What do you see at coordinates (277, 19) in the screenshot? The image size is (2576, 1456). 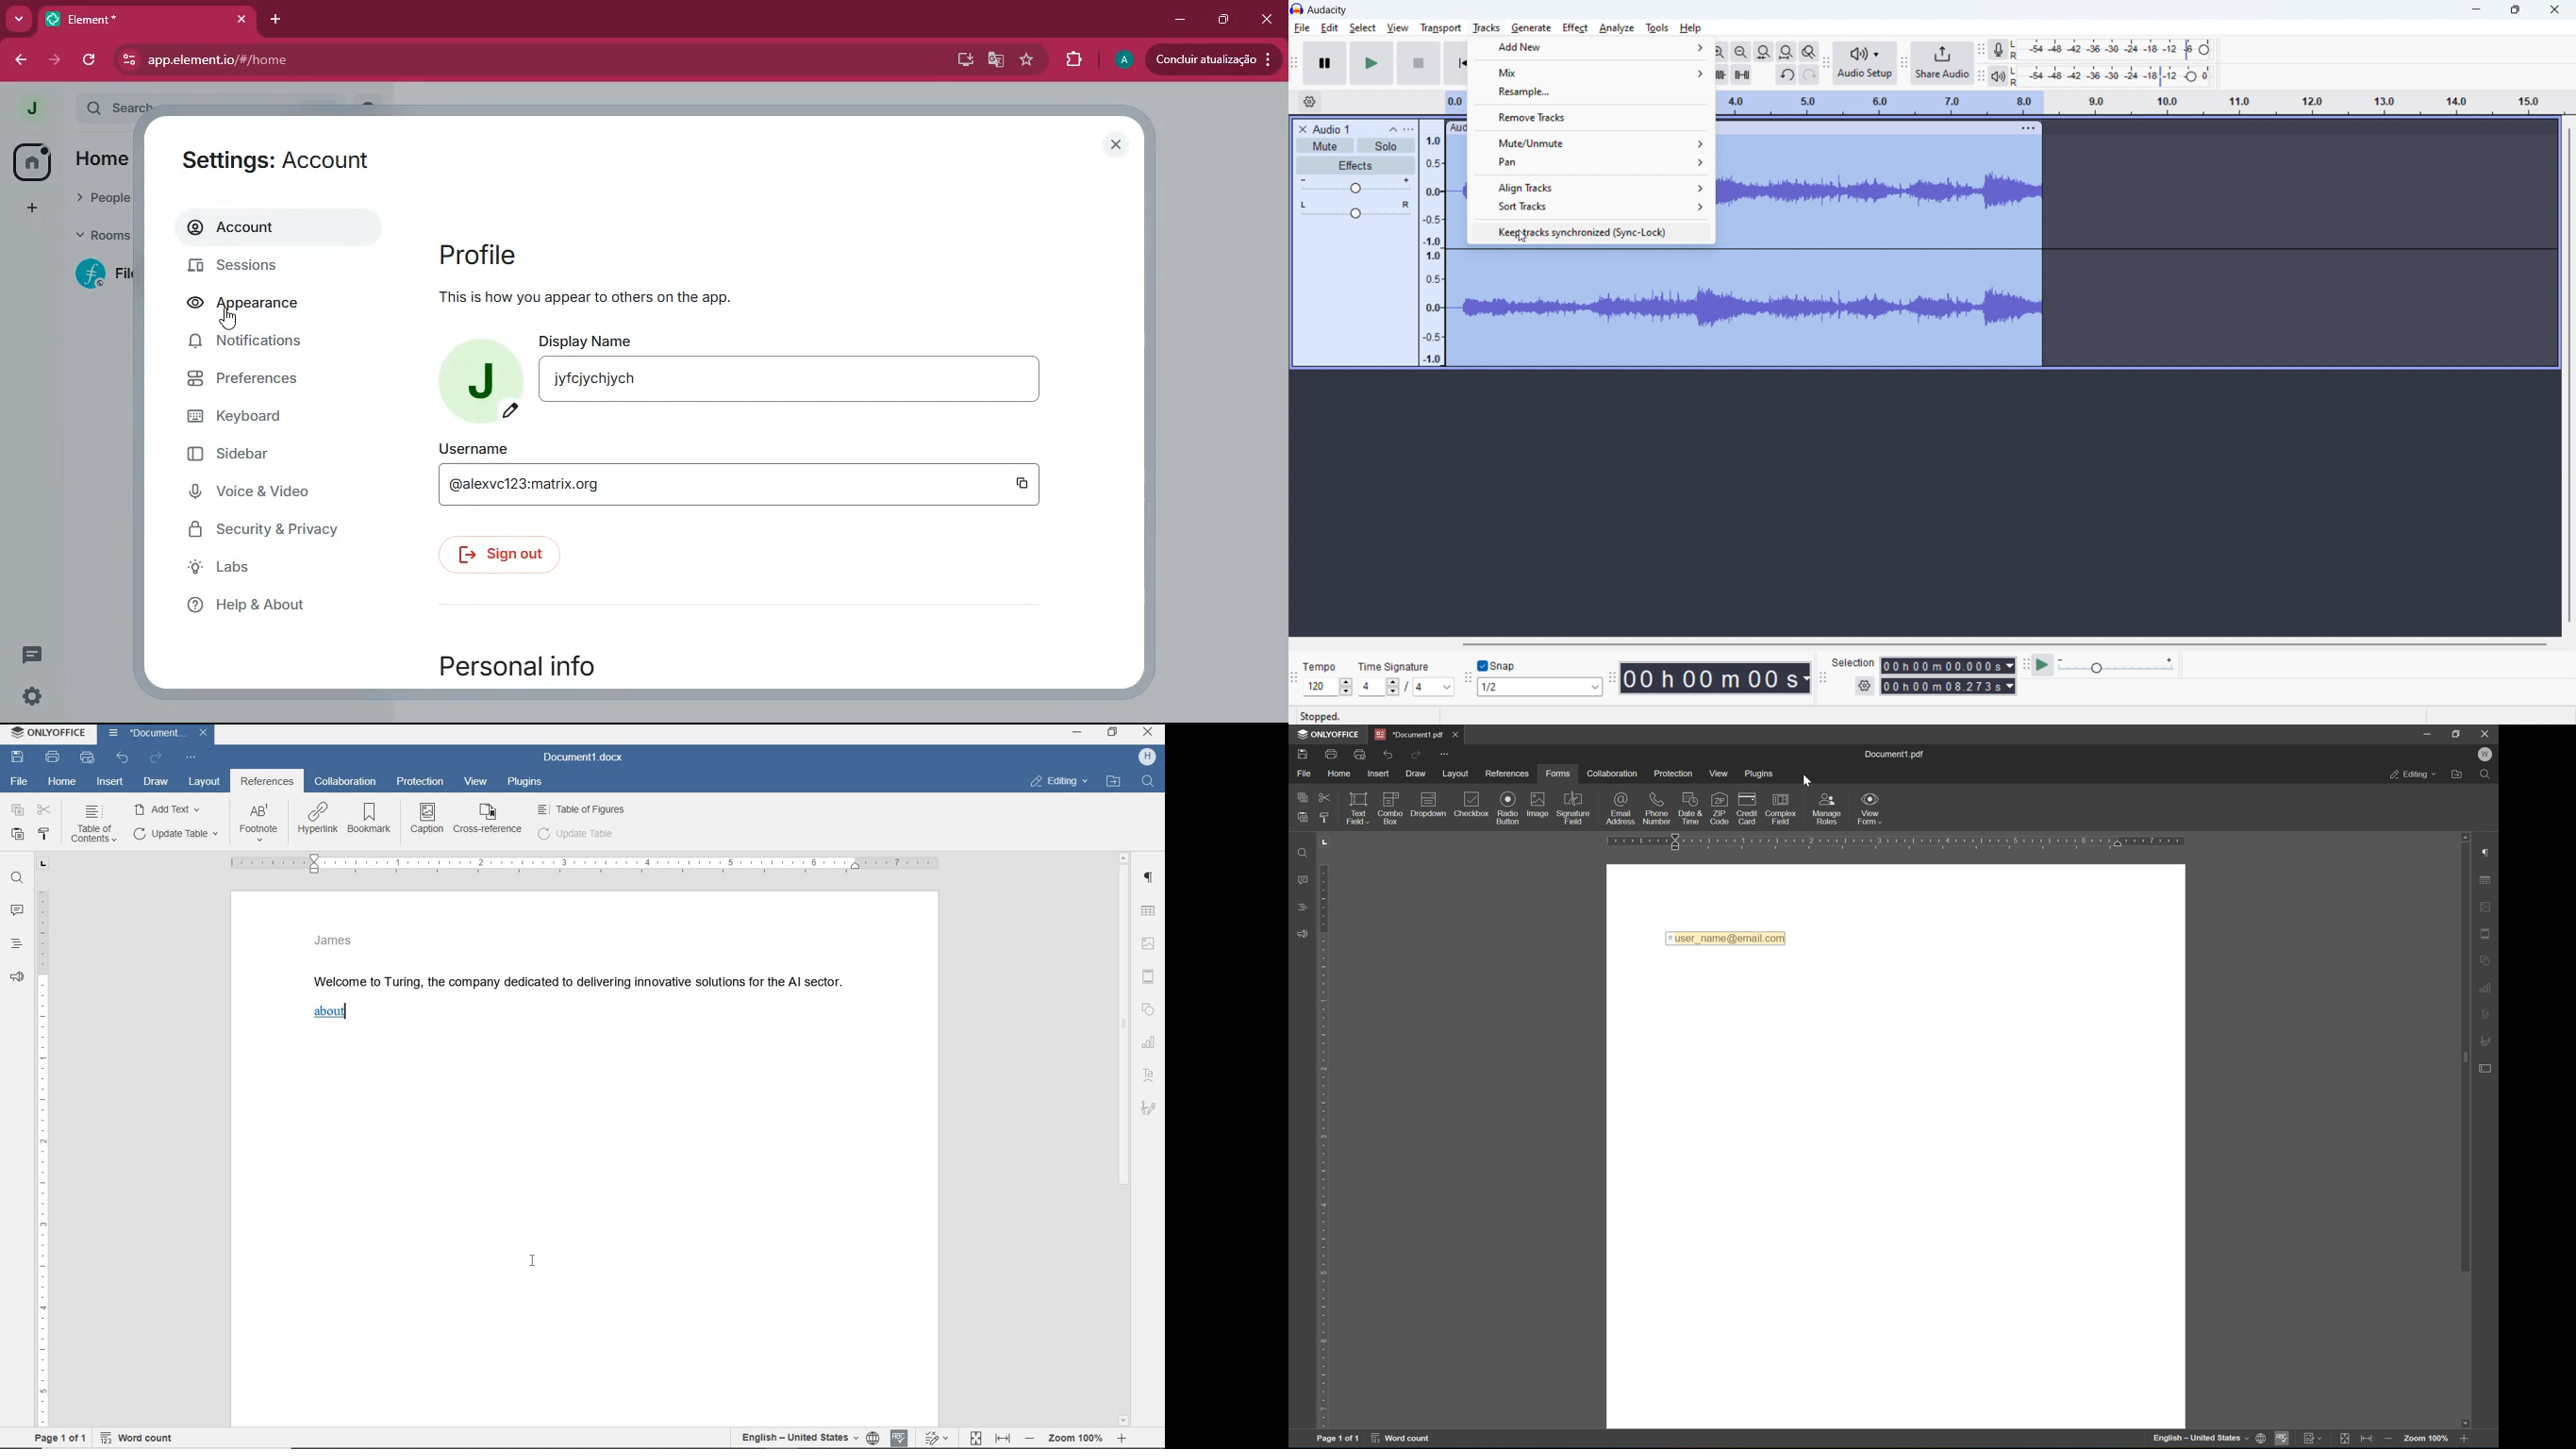 I see `add tab` at bounding box center [277, 19].